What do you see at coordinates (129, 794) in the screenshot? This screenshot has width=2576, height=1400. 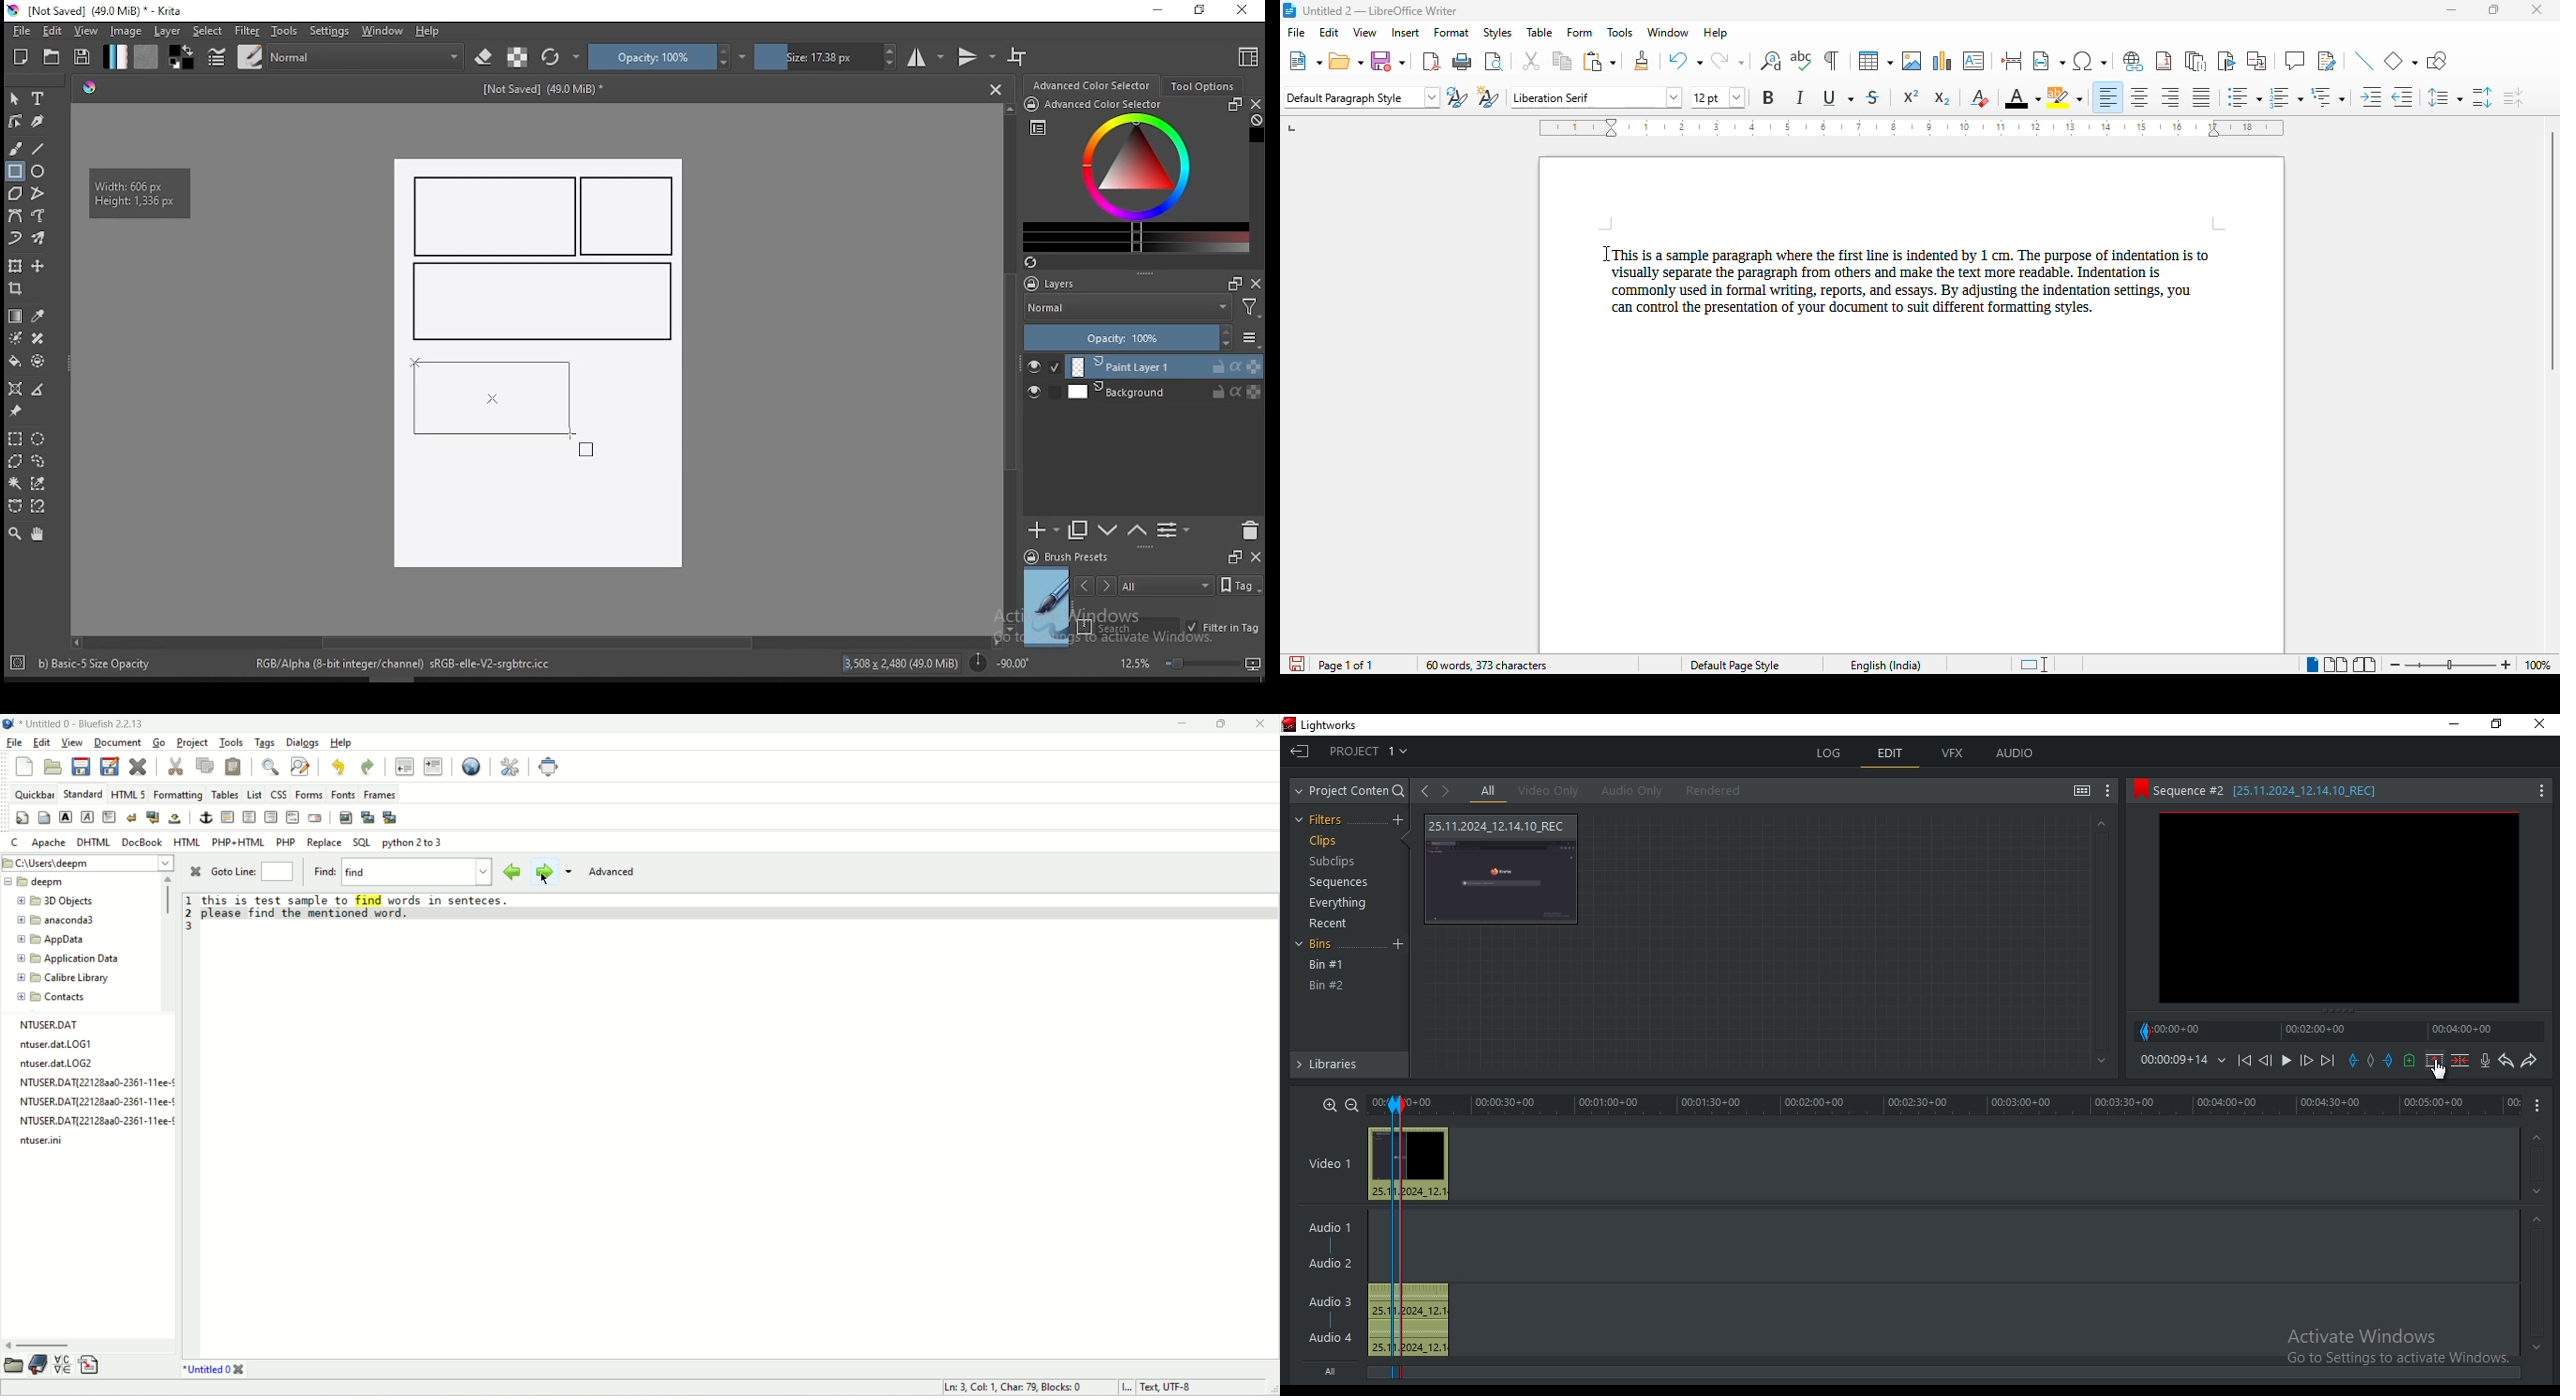 I see `HTML 5` at bounding box center [129, 794].